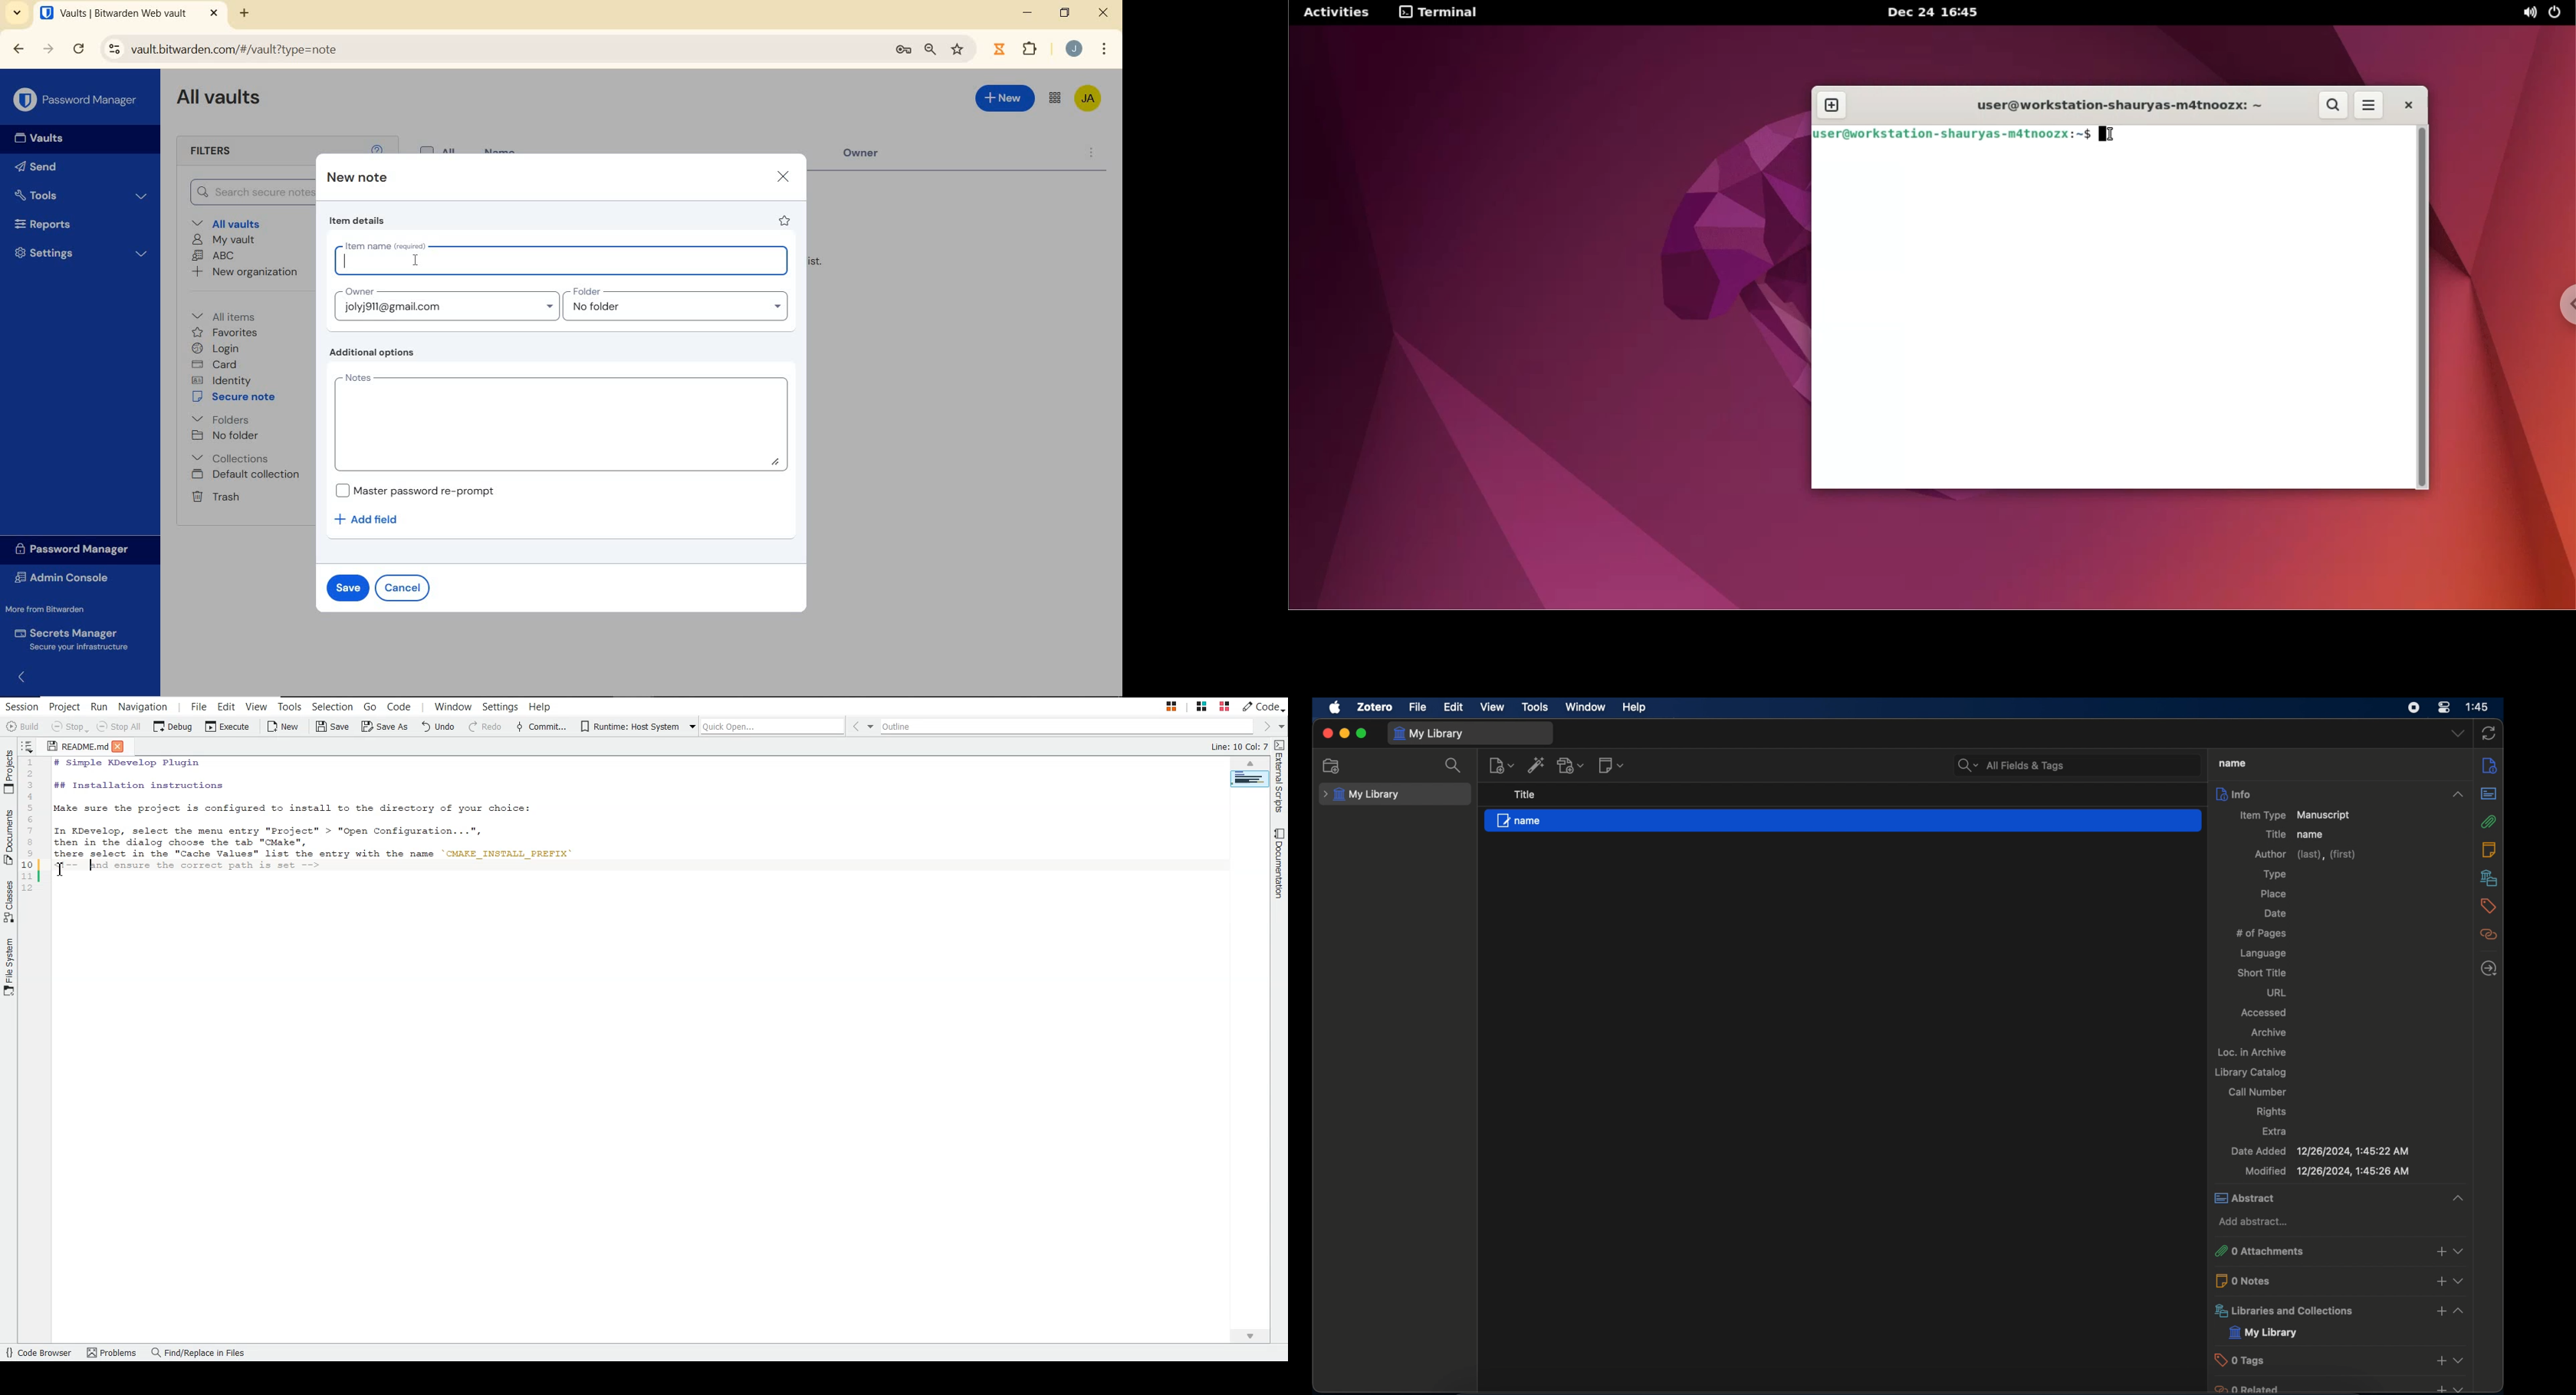  What do you see at coordinates (172, 727) in the screenshot?
I see `Debug` at bounding box center [172, 727].